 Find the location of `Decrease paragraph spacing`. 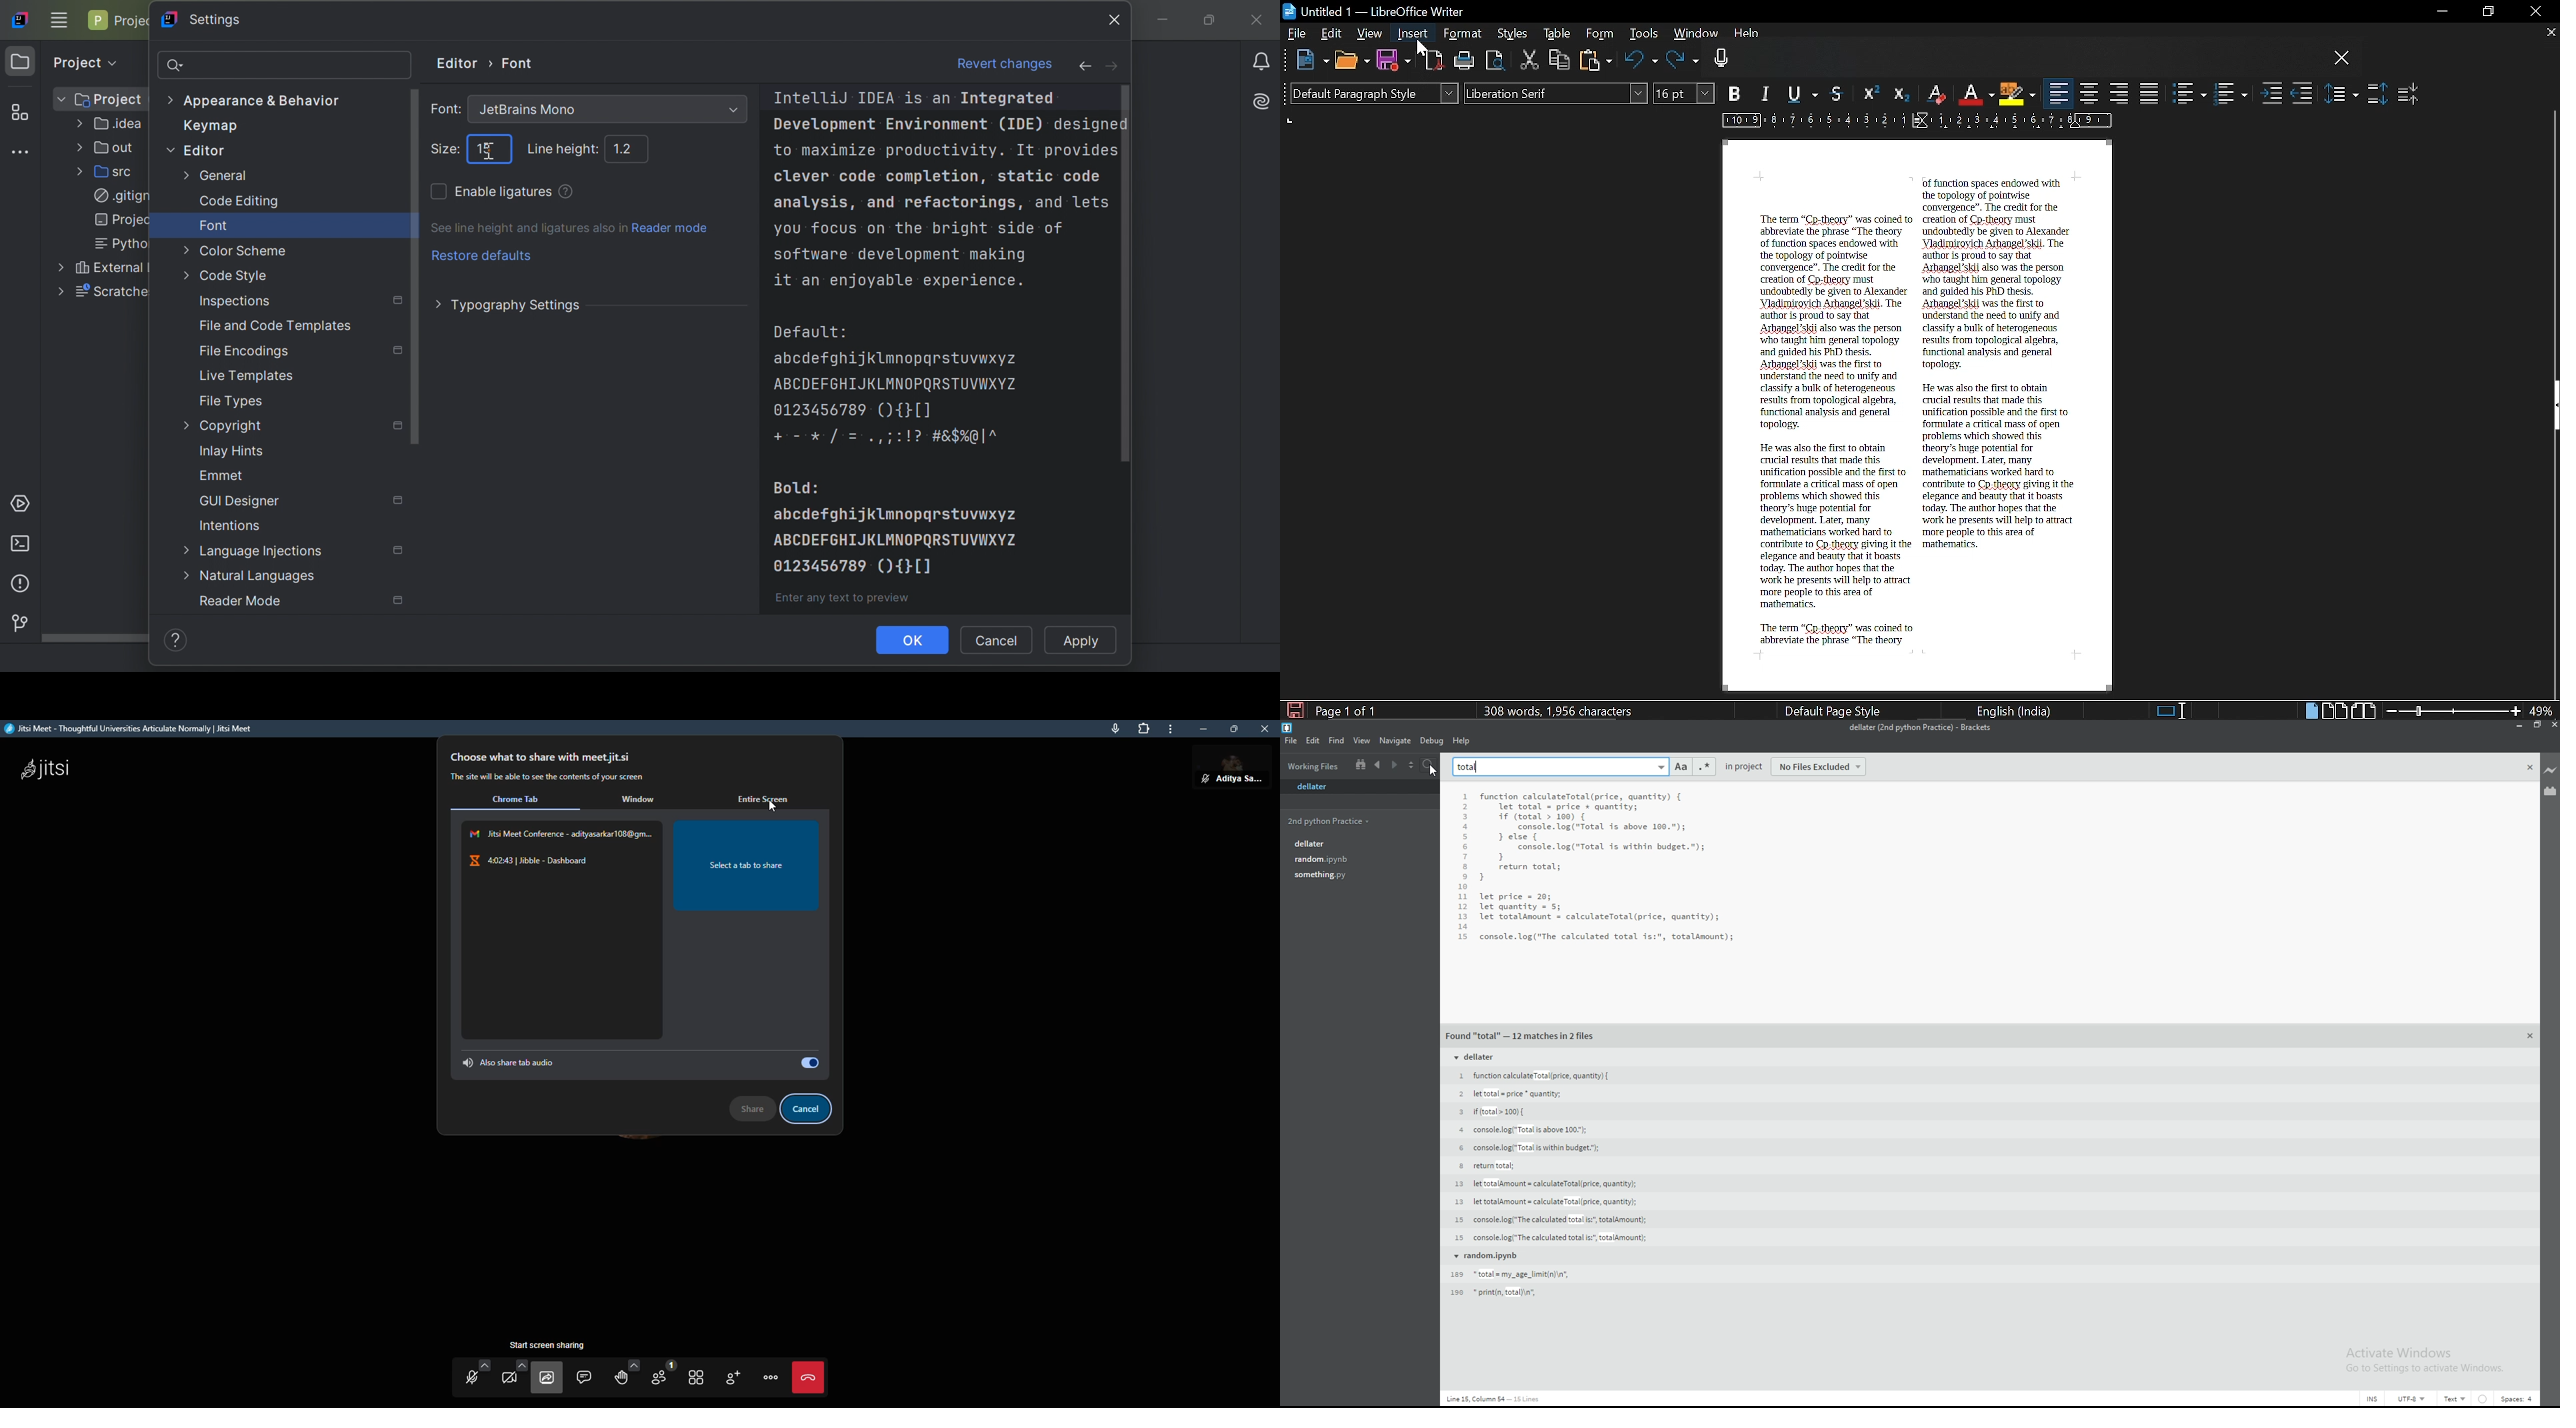

Decrease paragraph spacing is located at coordinates (2409, 93).